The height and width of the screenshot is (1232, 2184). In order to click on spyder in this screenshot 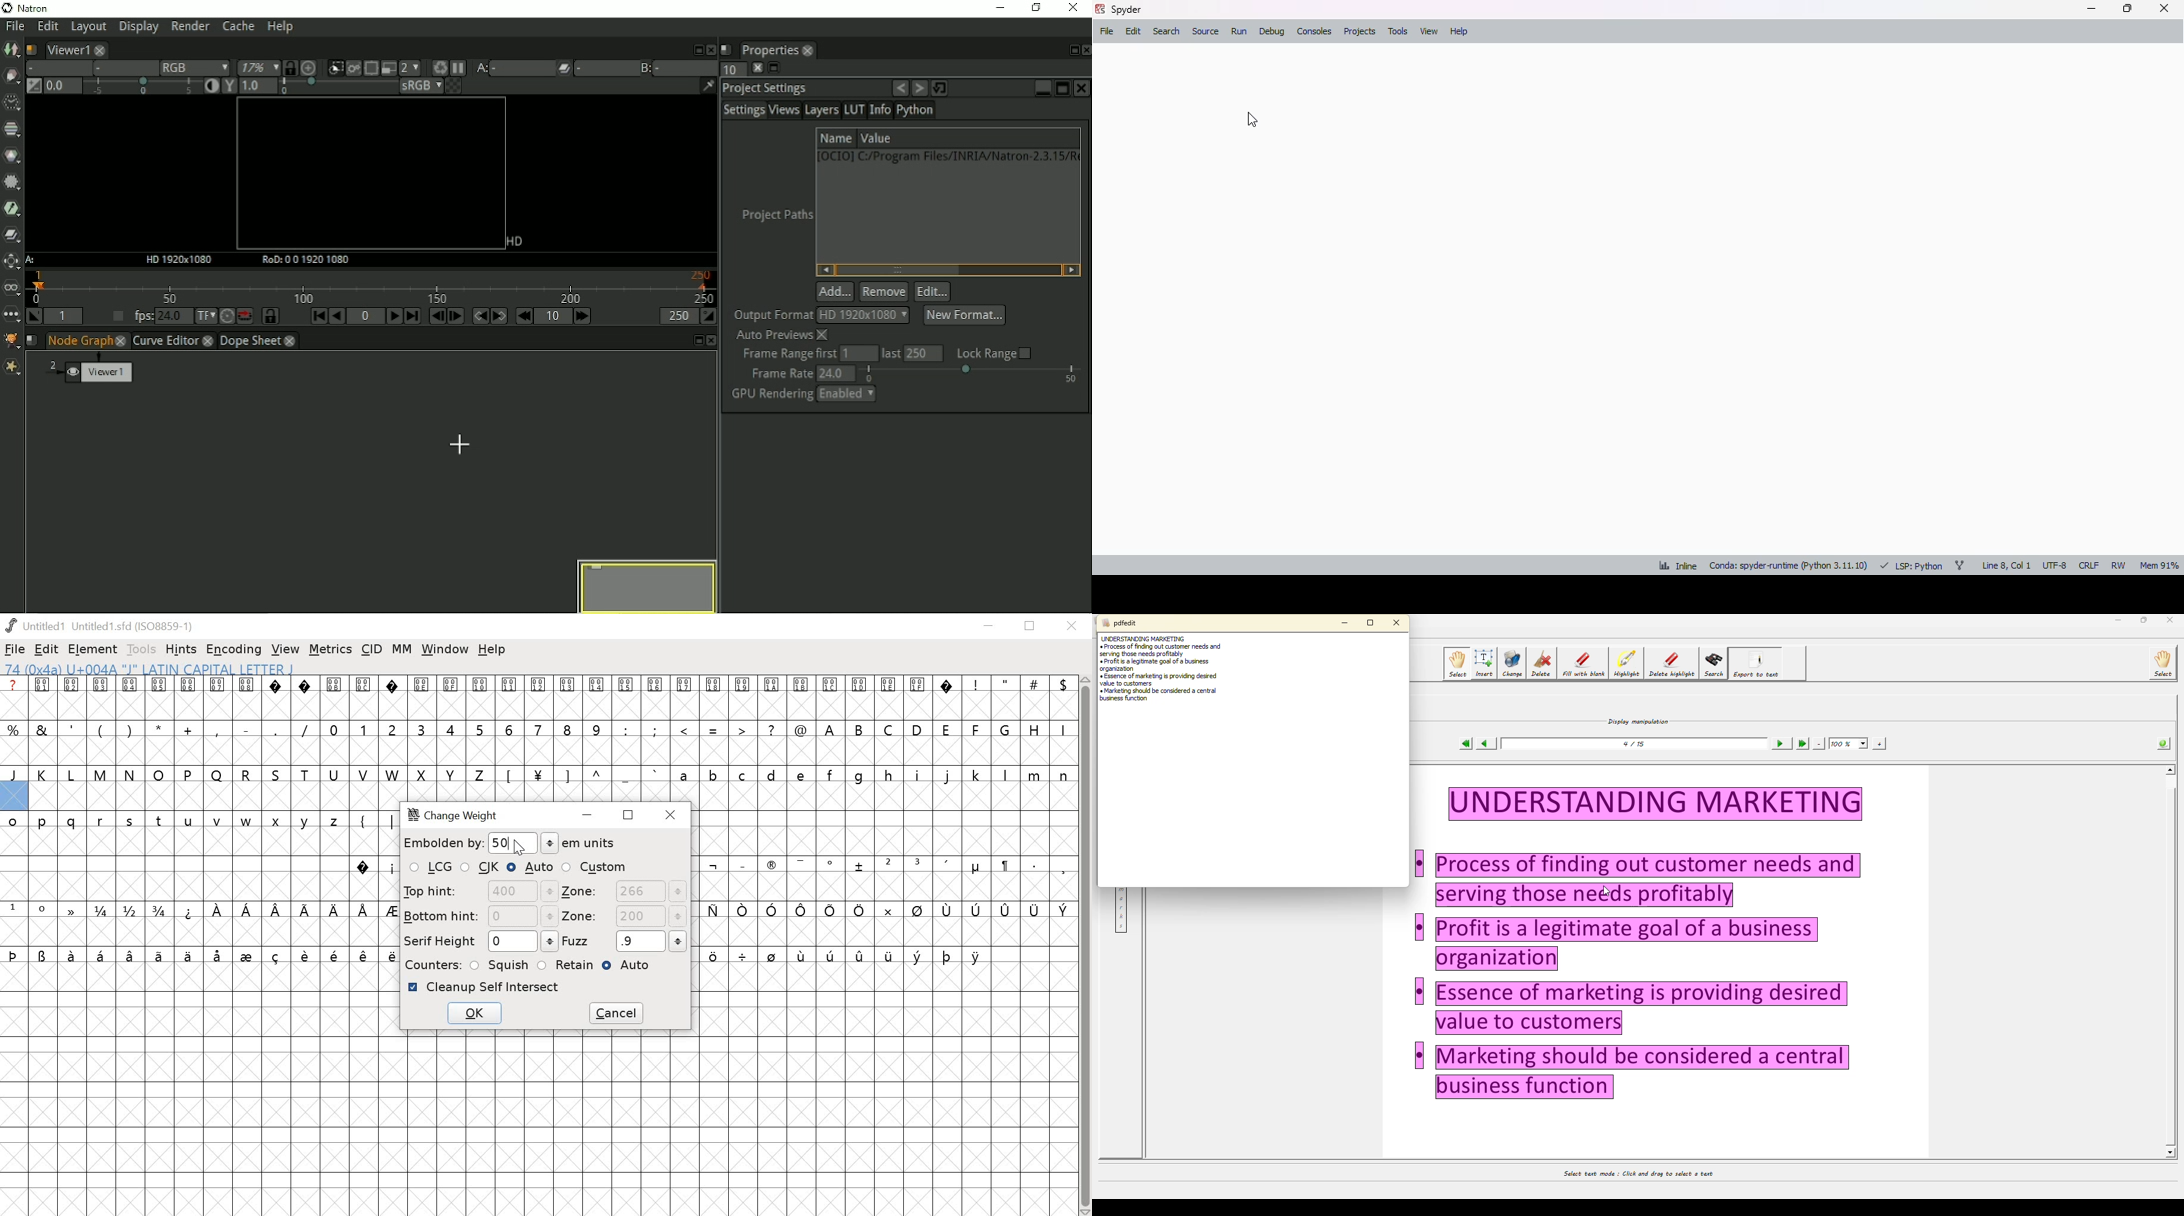, I will do `click(1127, 10)`.